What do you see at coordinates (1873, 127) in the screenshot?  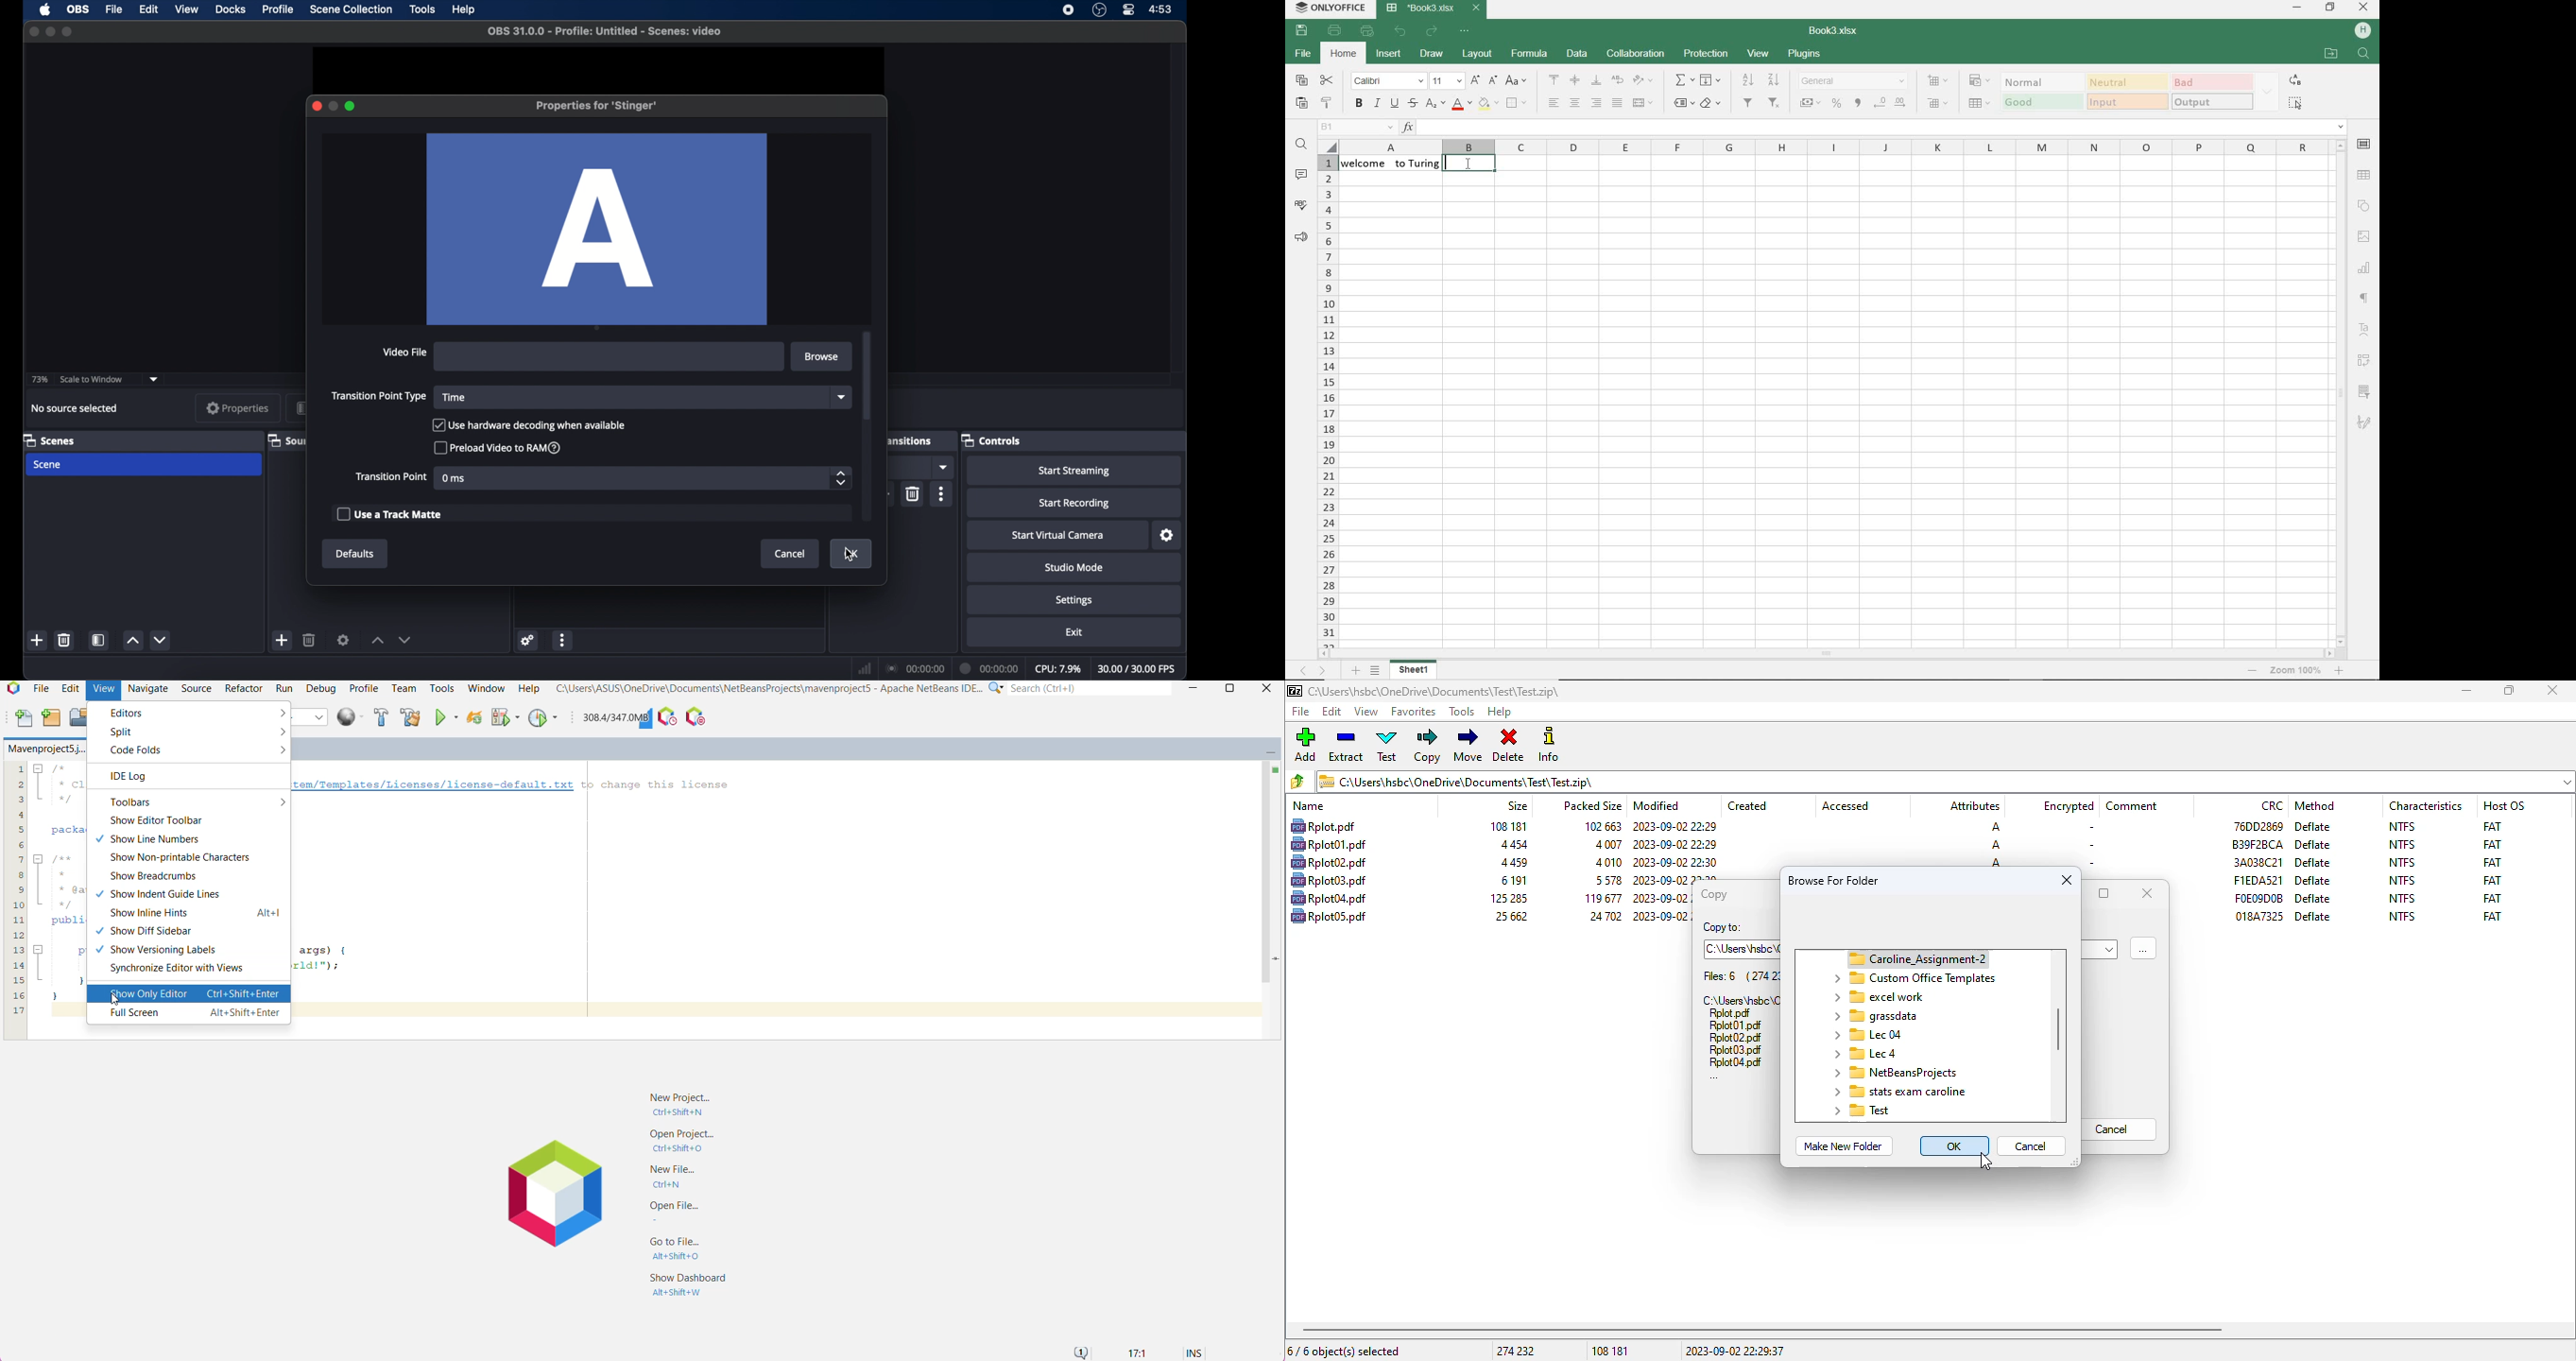 I see `insert function` at bounding box center [1873, 127].